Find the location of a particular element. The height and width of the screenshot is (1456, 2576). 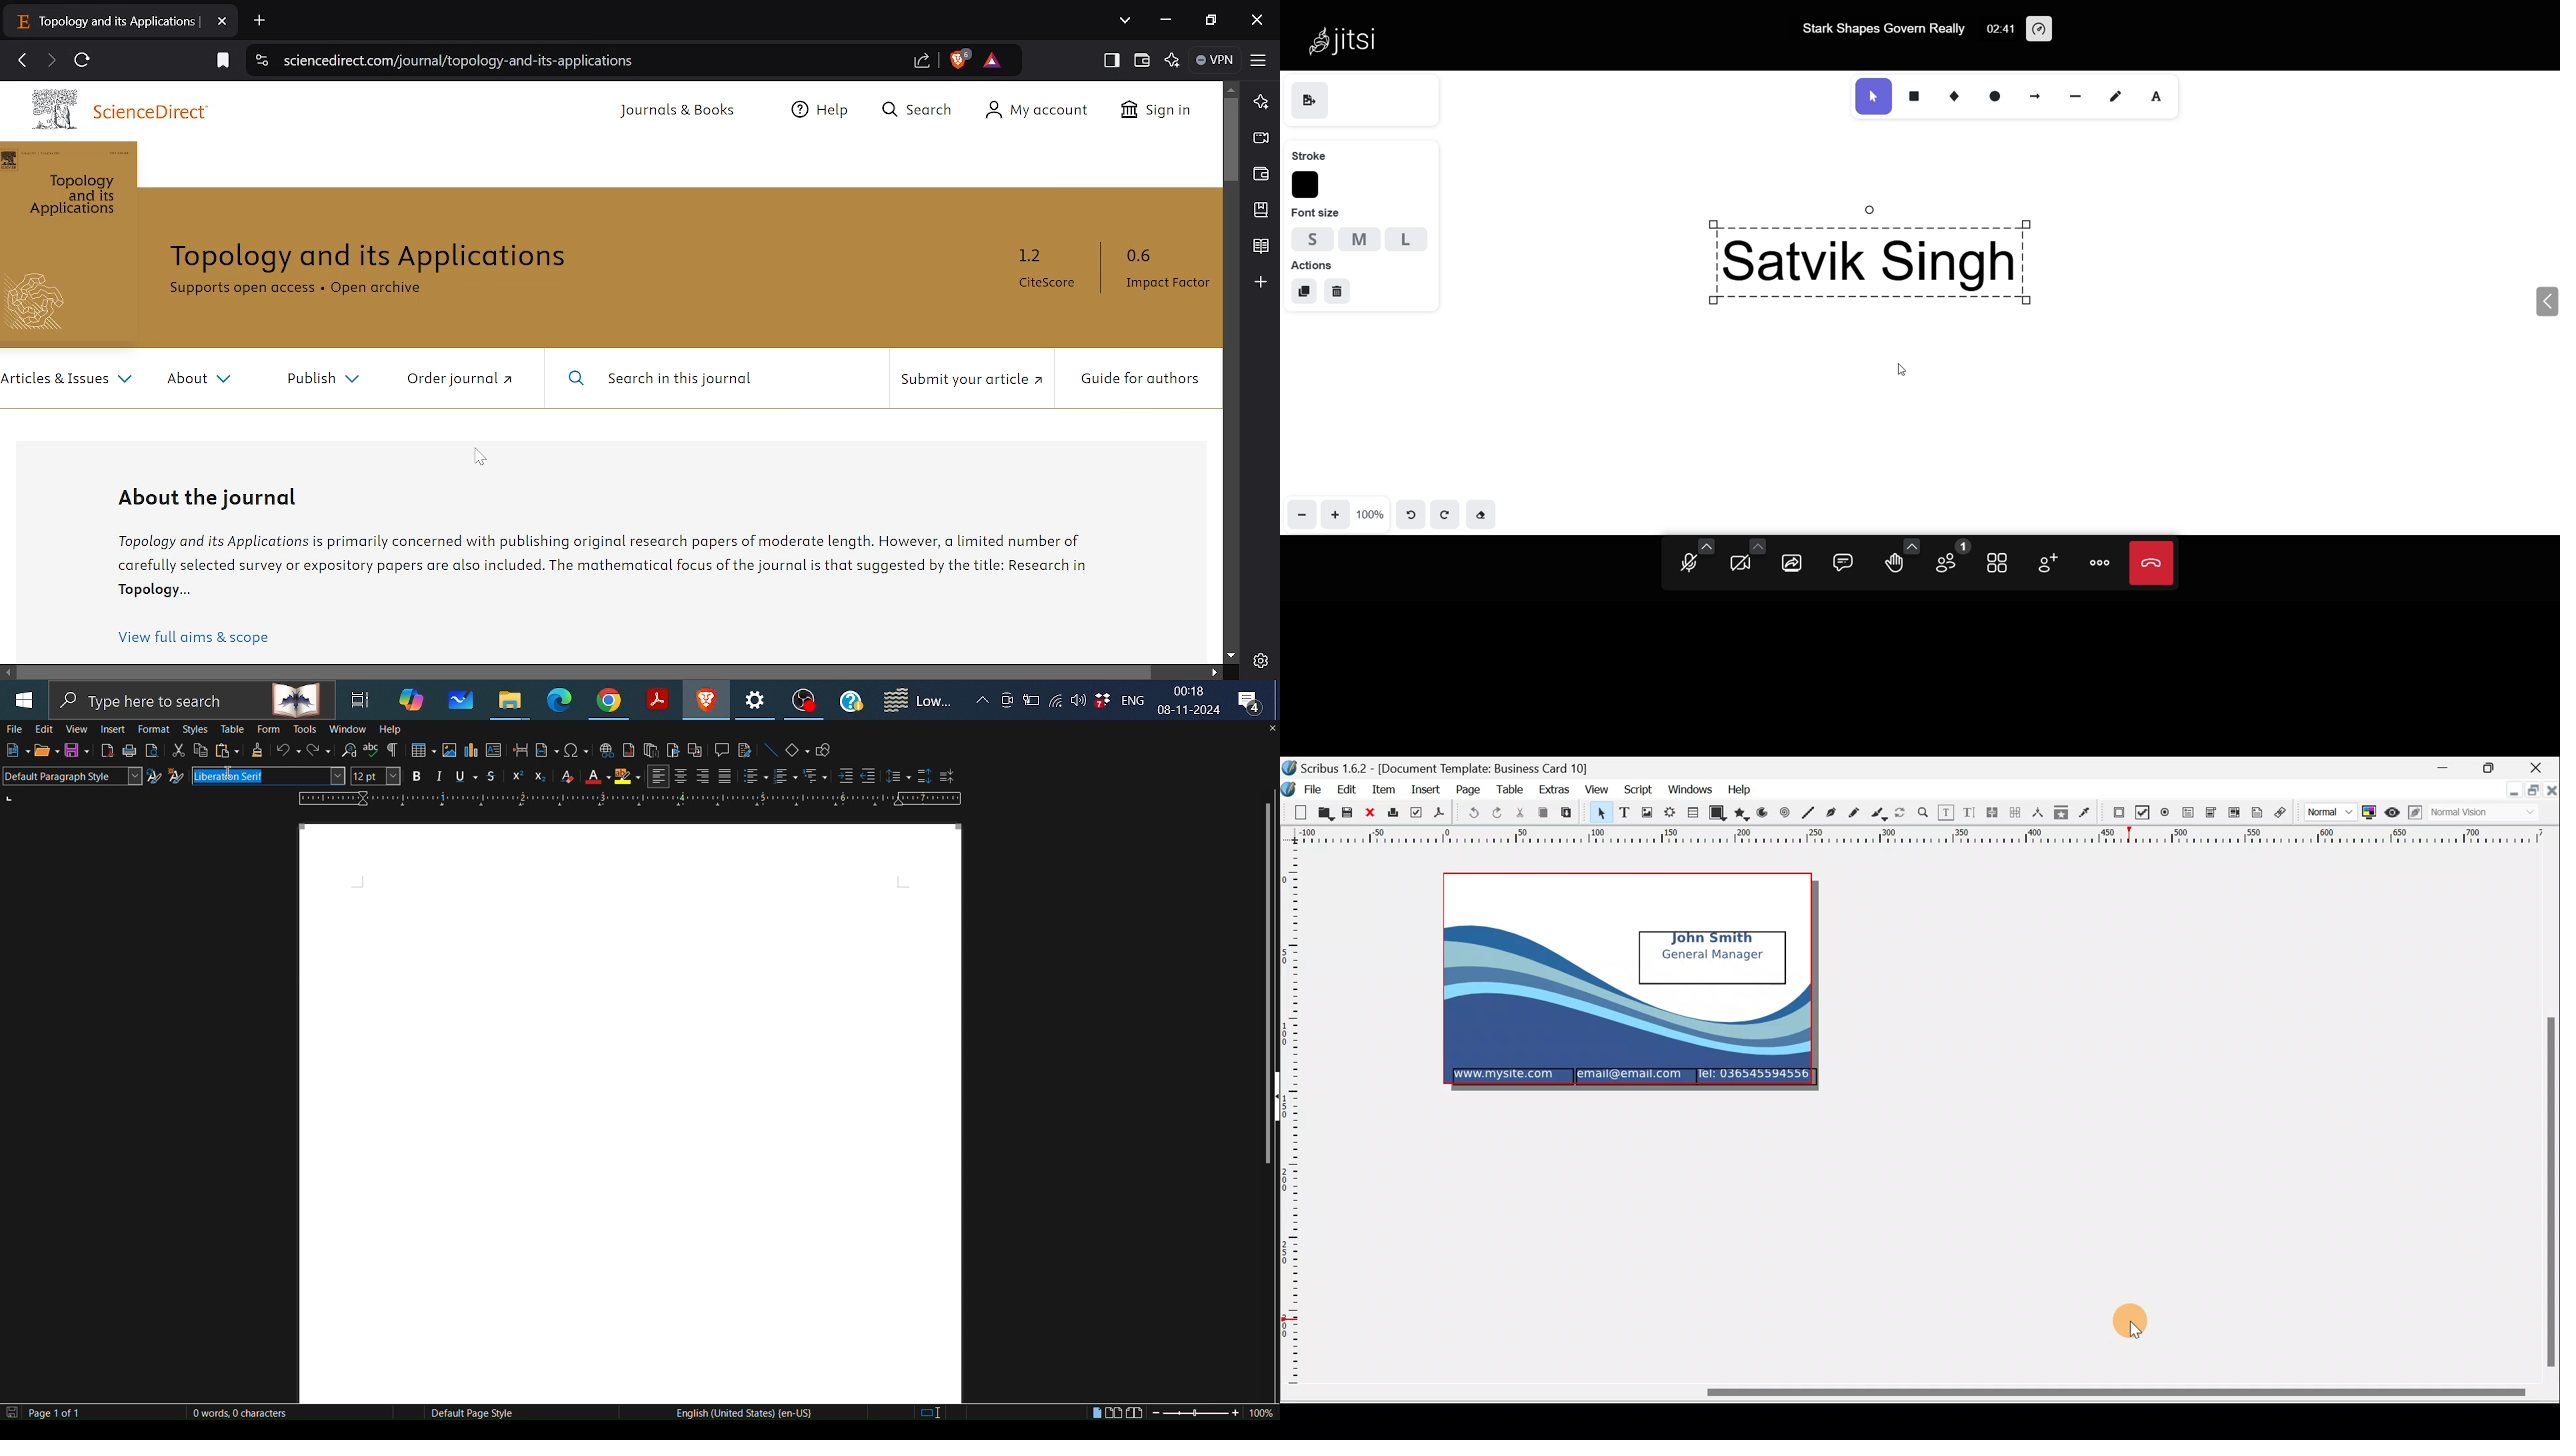

Submit your article is located at coordinates (972, 379).